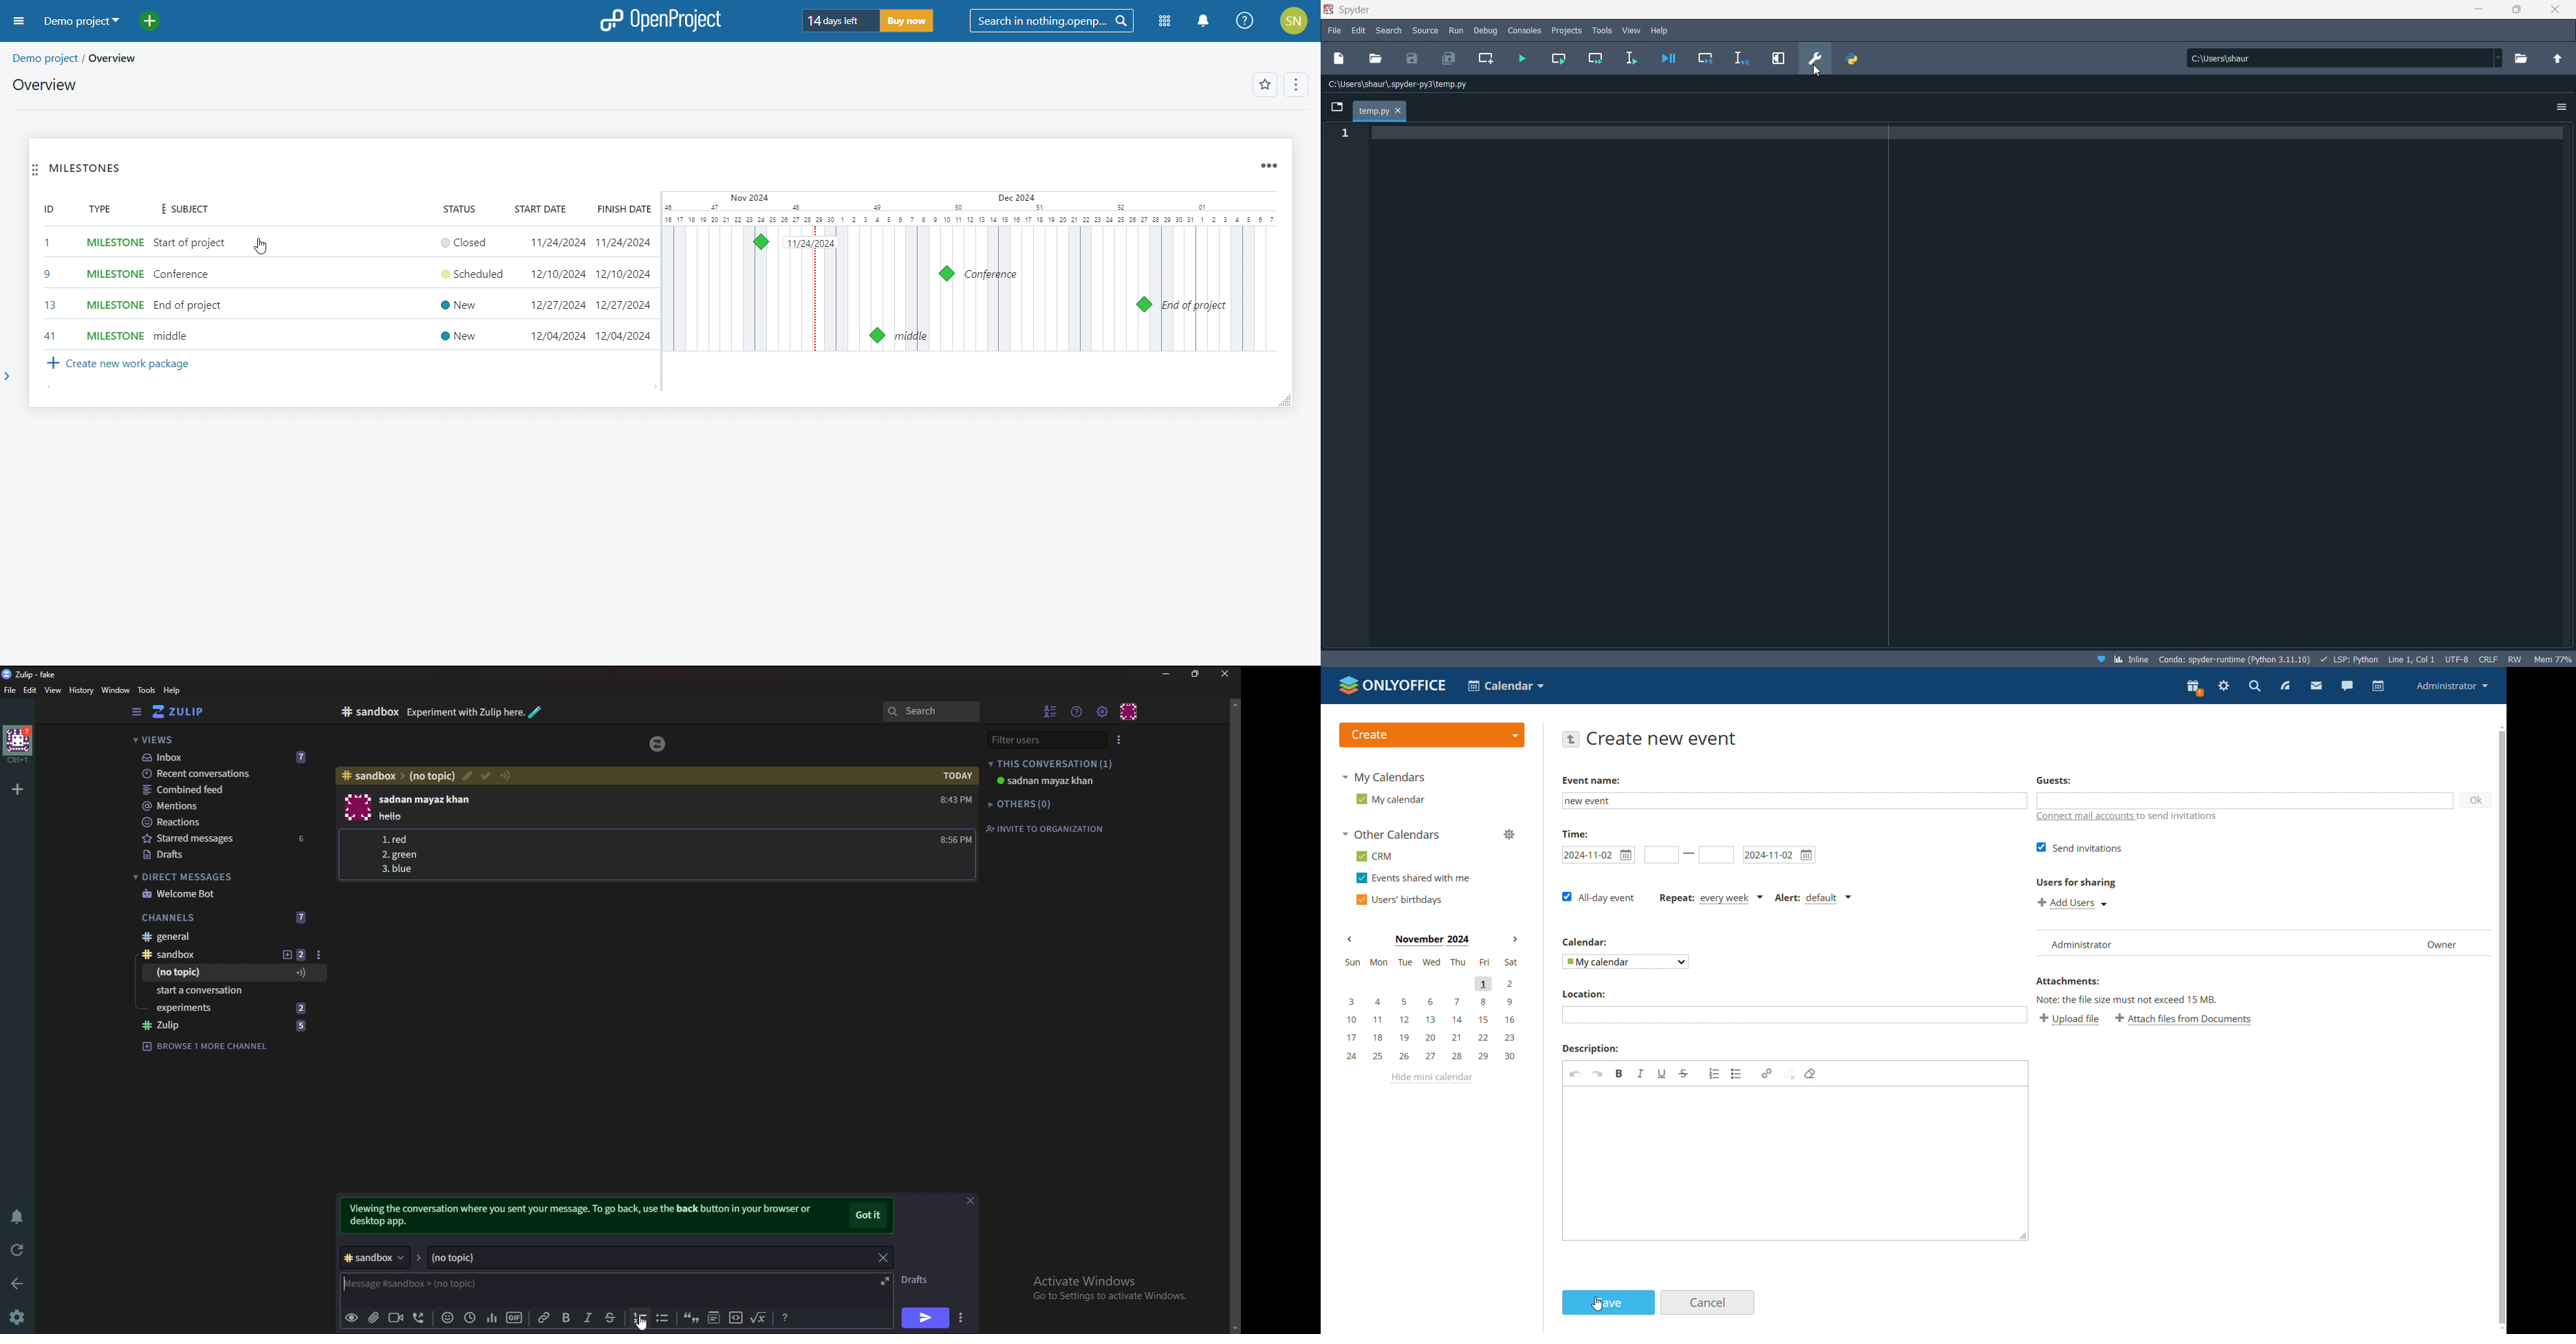 This screenshot has width=2576, height=1344. I want to click on Video call, so click(398, 1317).